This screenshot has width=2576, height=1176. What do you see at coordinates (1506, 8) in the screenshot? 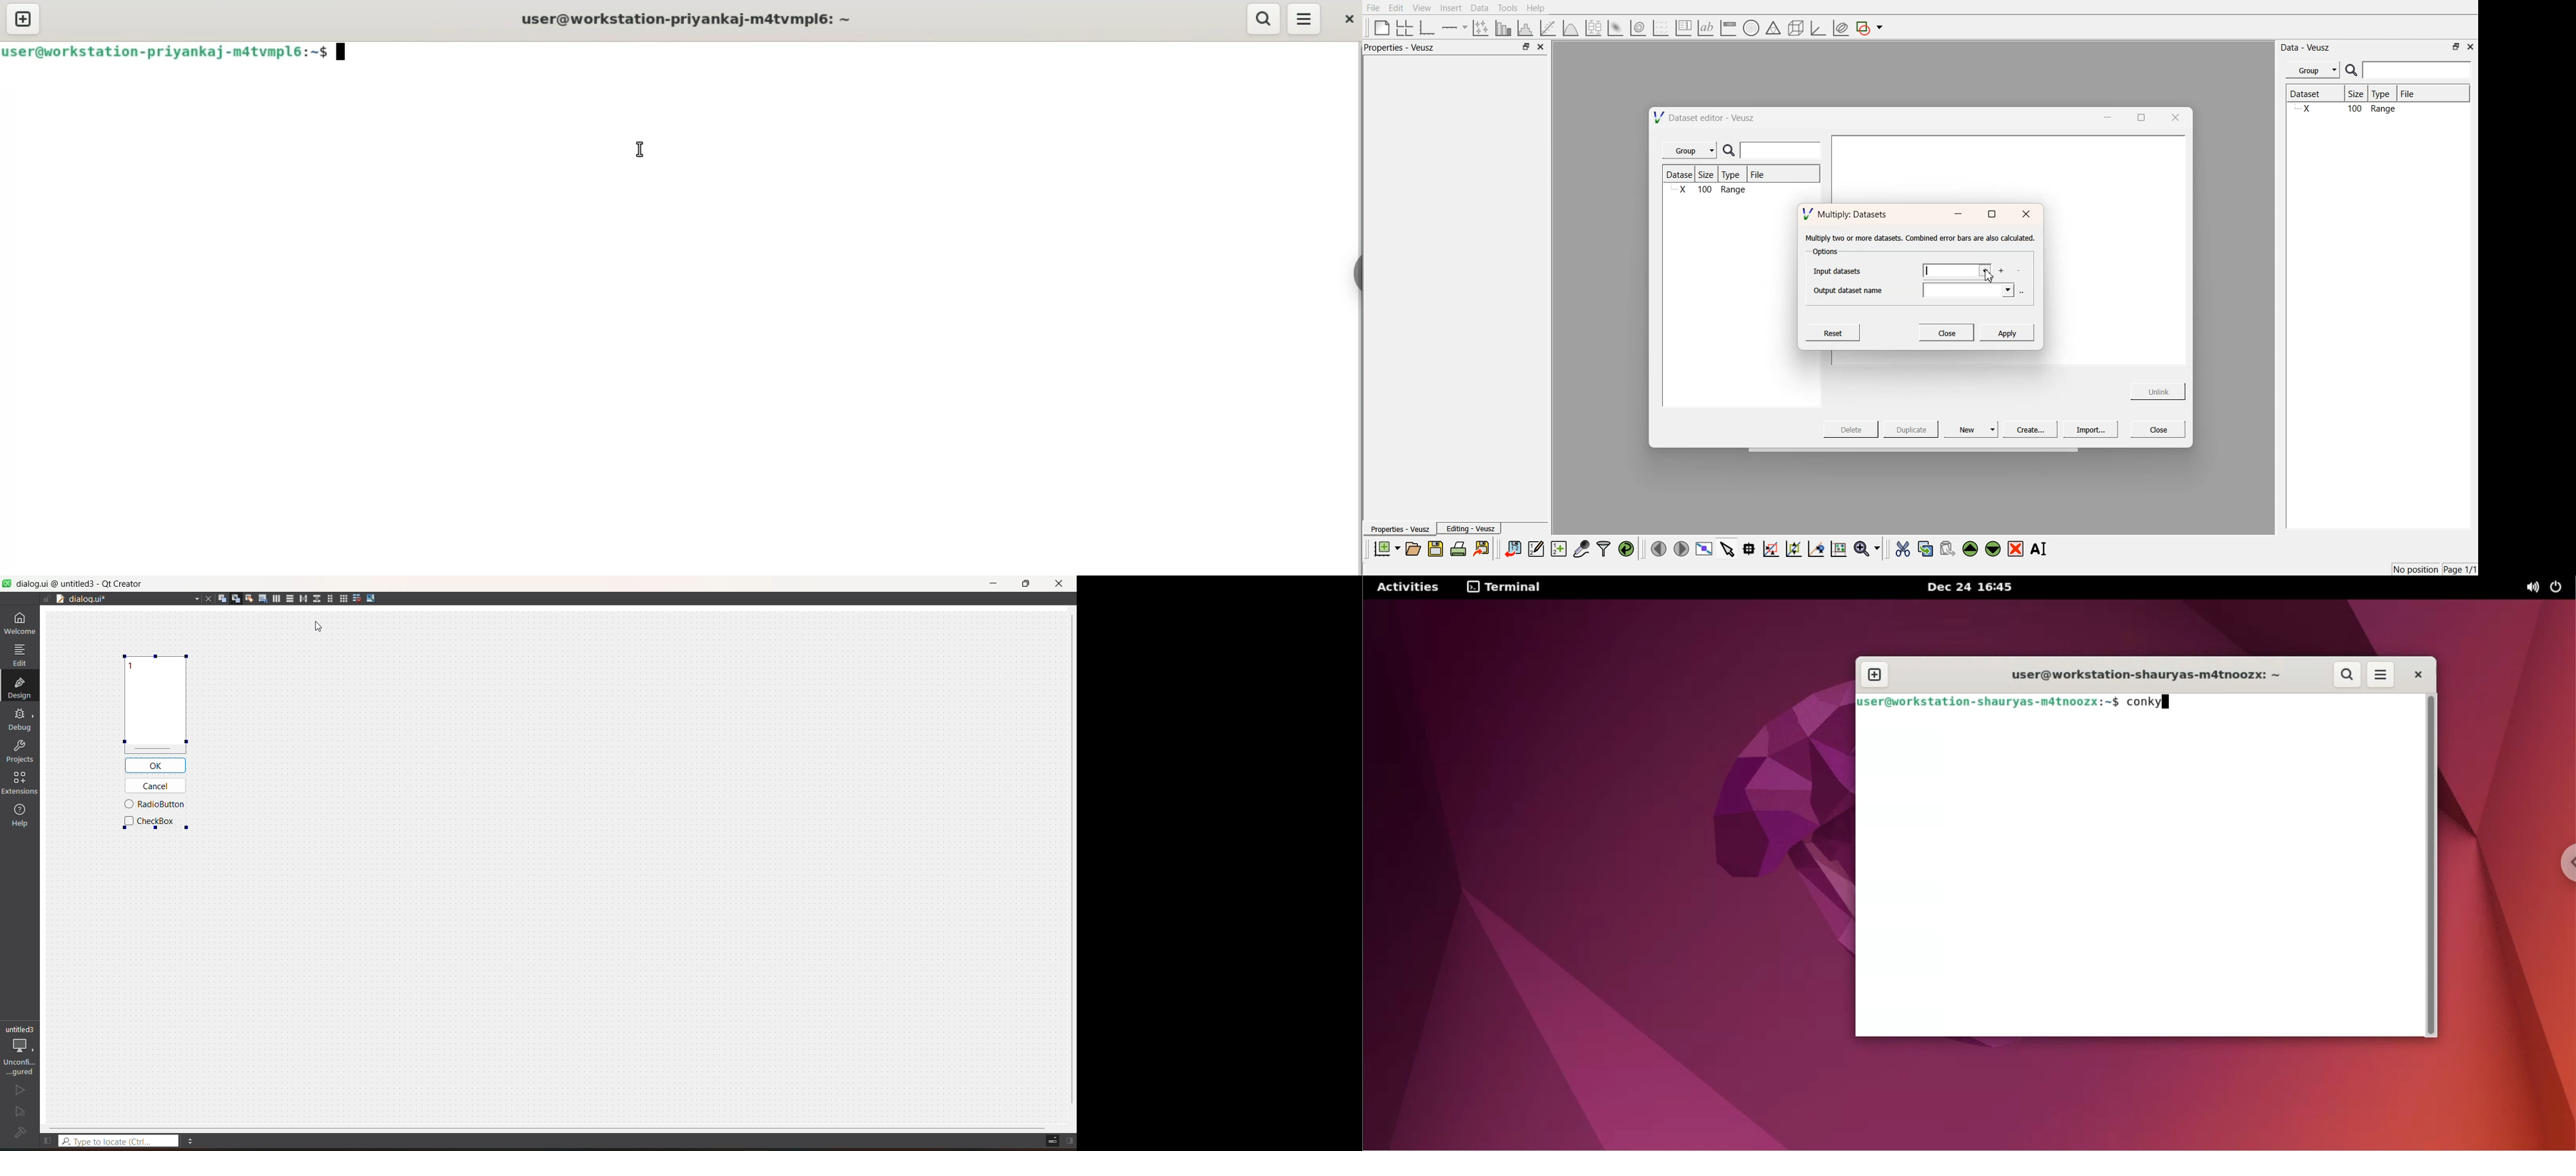
I see `Tools` at bounding box center [1506, 8].